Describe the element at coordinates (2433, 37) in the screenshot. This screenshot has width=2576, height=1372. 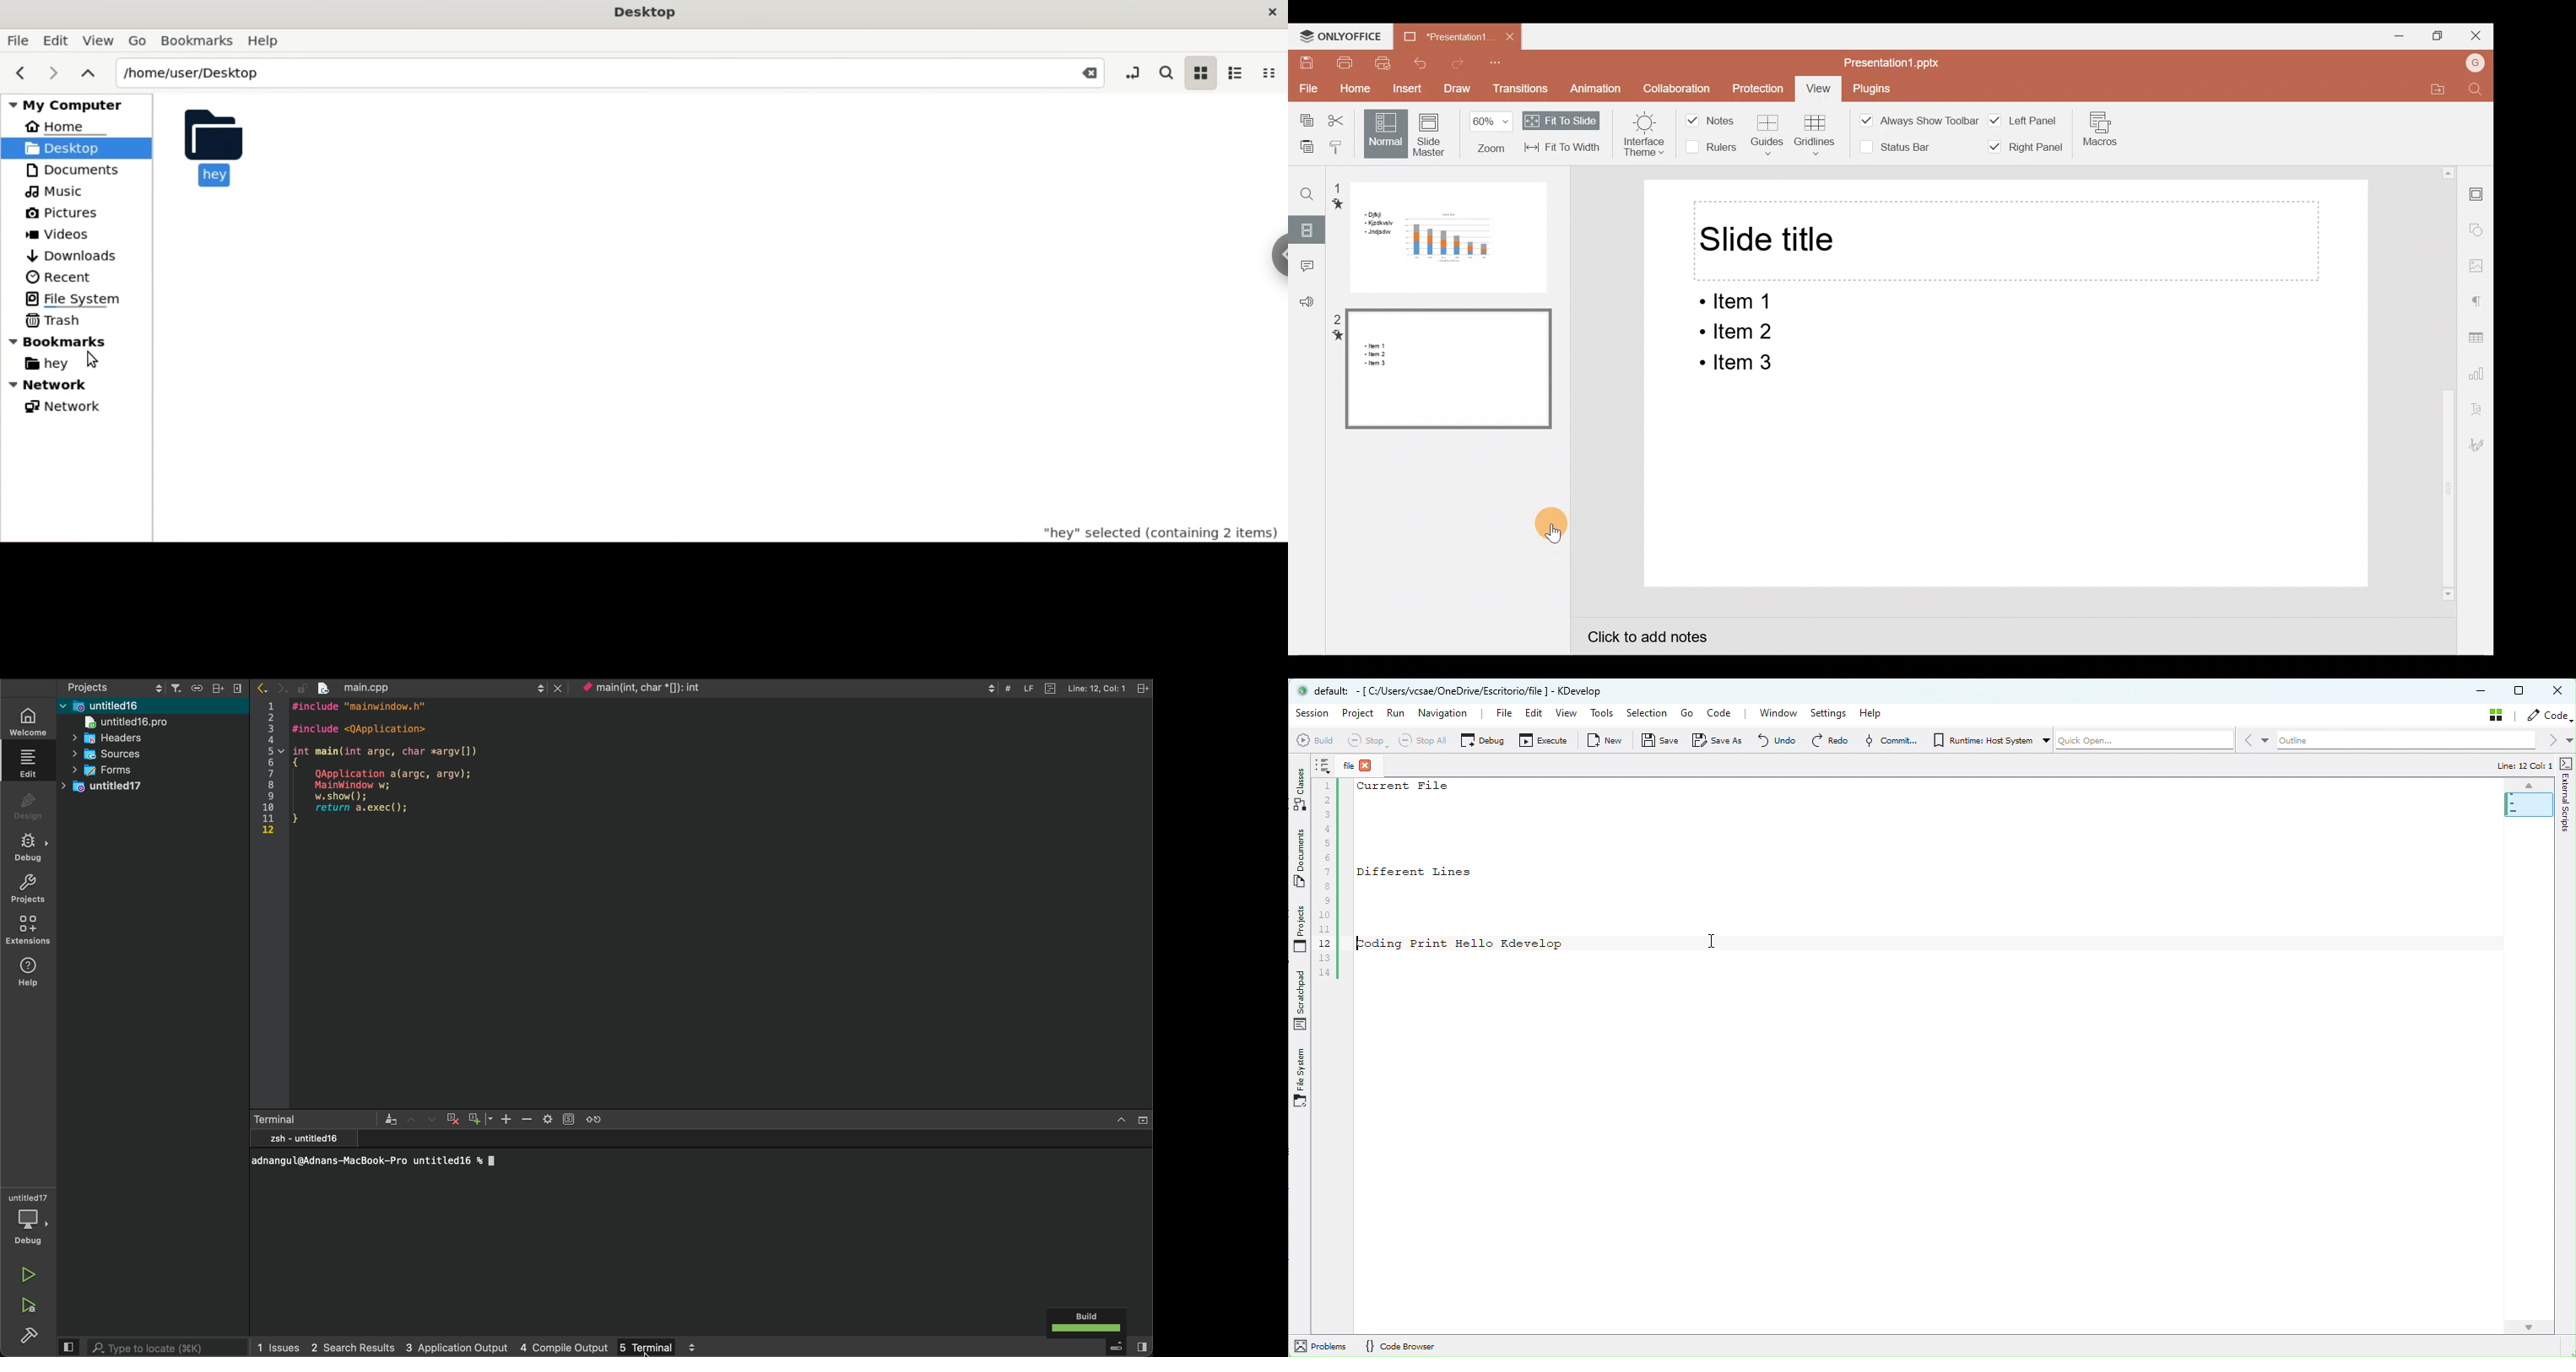
I see `Maximize` at that location.